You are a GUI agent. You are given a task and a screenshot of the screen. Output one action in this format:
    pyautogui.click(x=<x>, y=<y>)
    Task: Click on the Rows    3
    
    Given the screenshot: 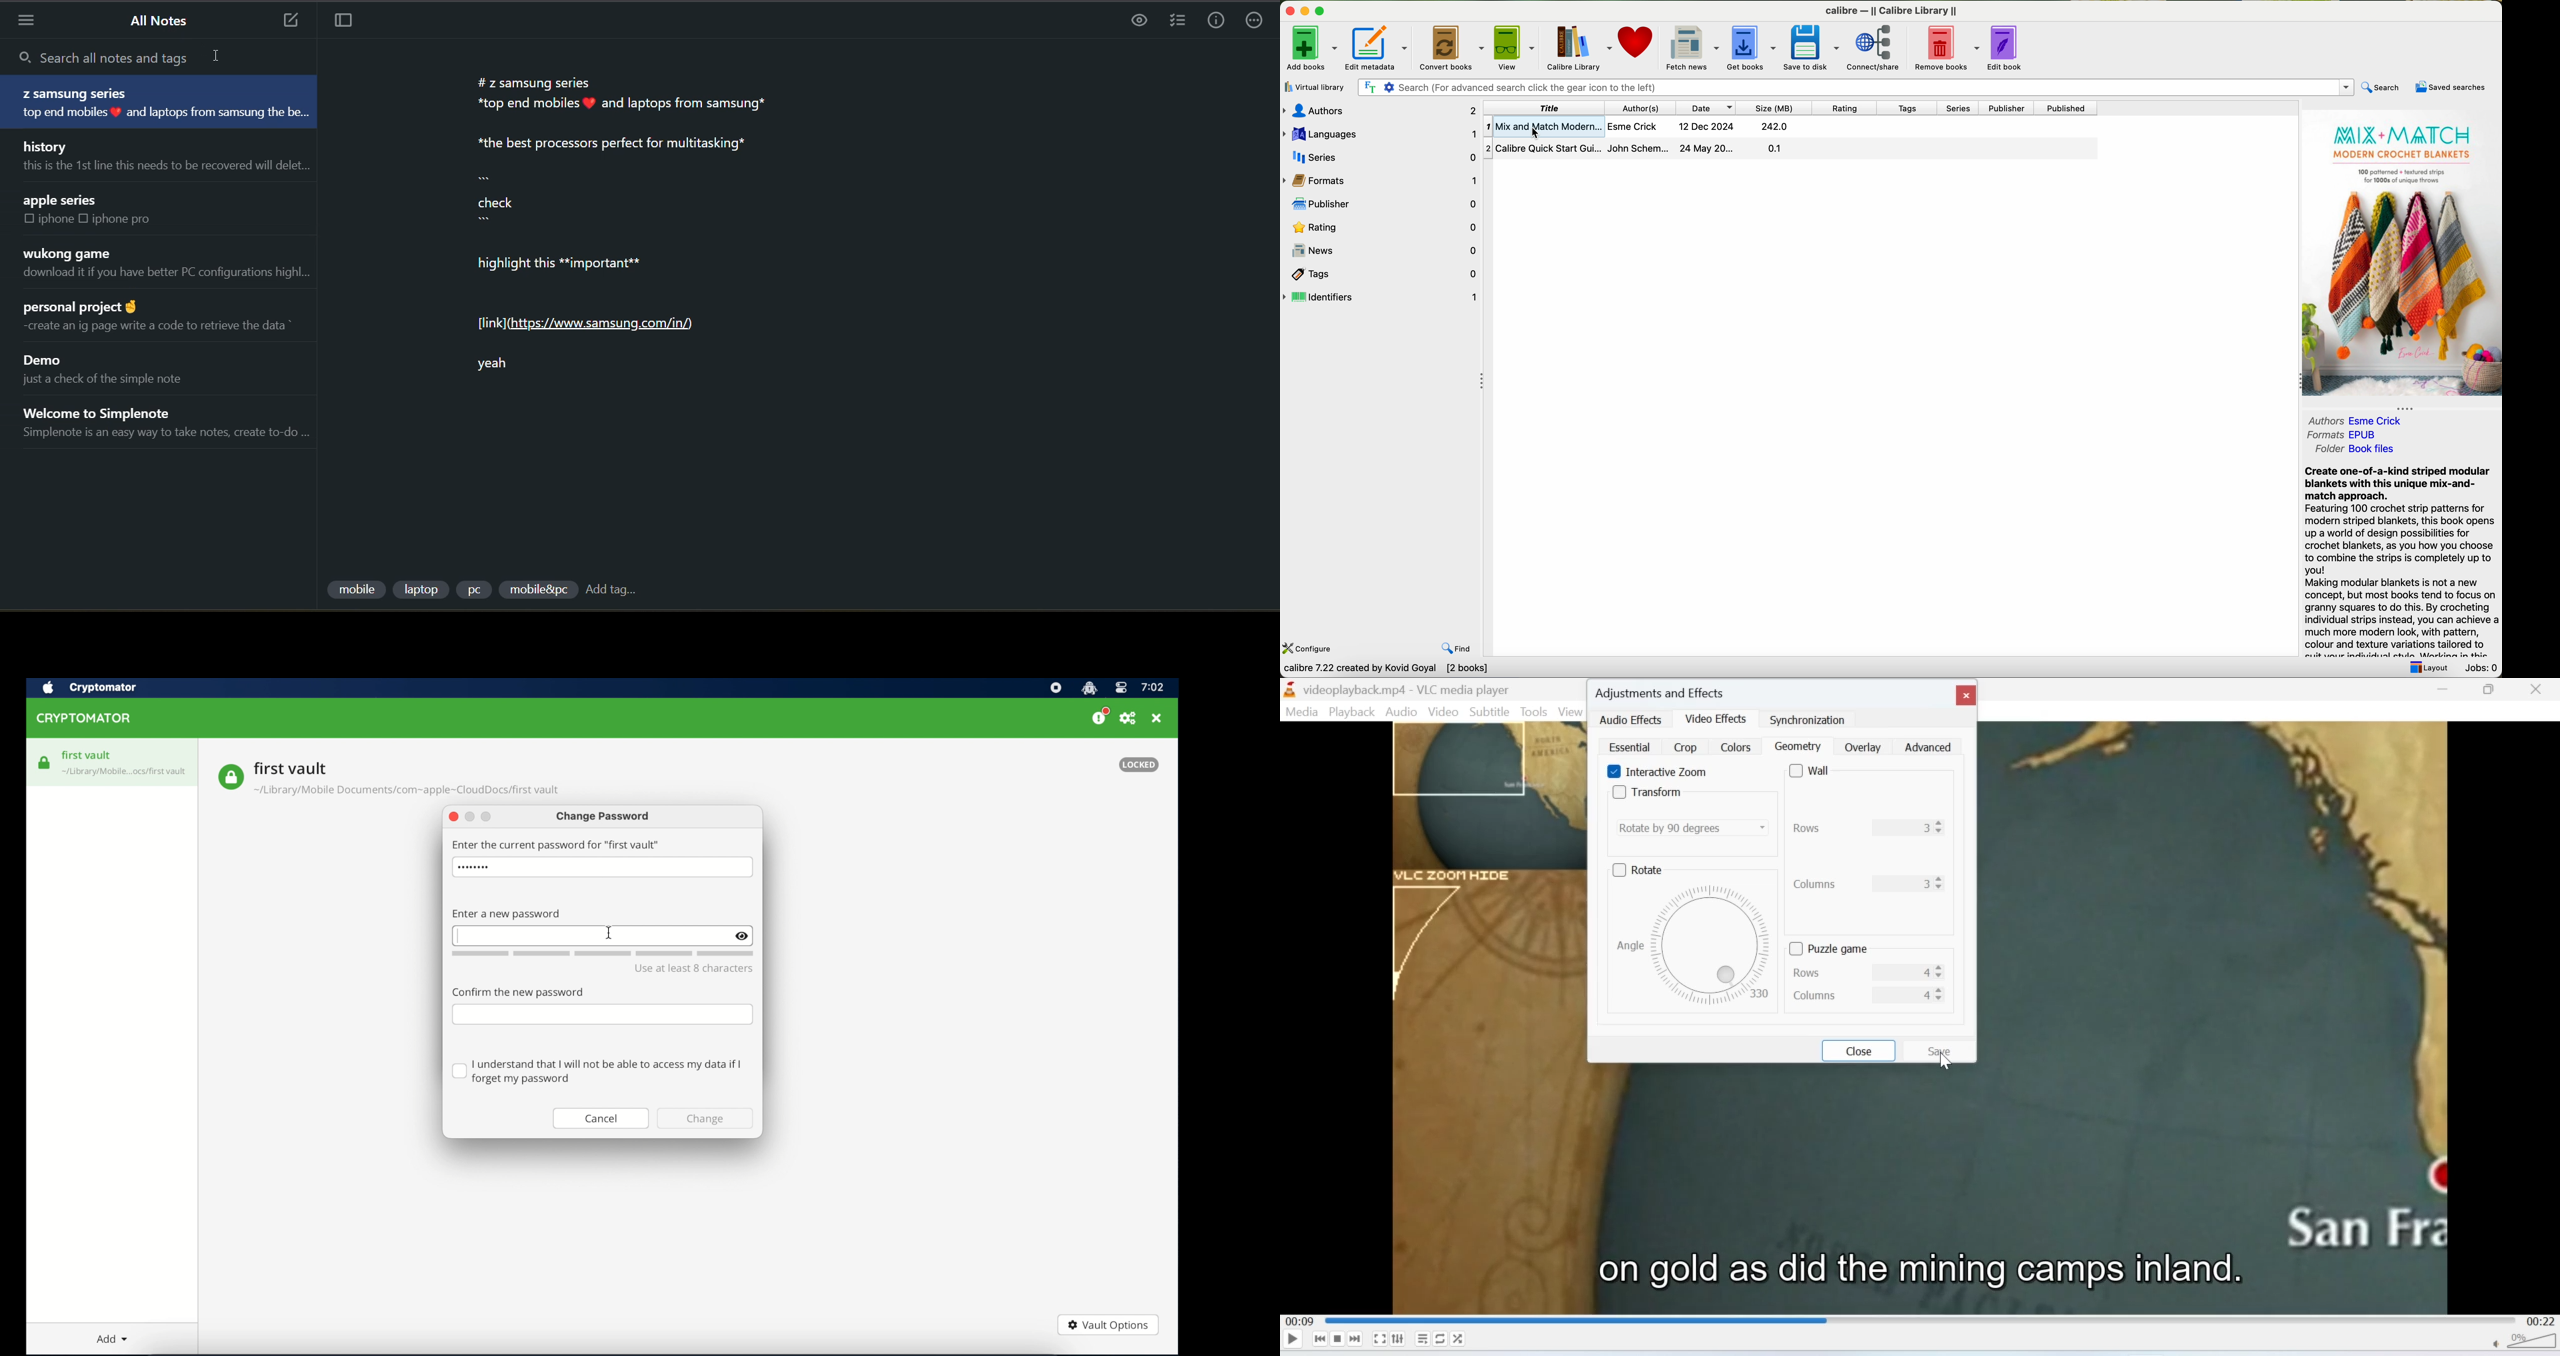 What is the action you would take?
    pyautogui.click(x=1873, y=828)
    